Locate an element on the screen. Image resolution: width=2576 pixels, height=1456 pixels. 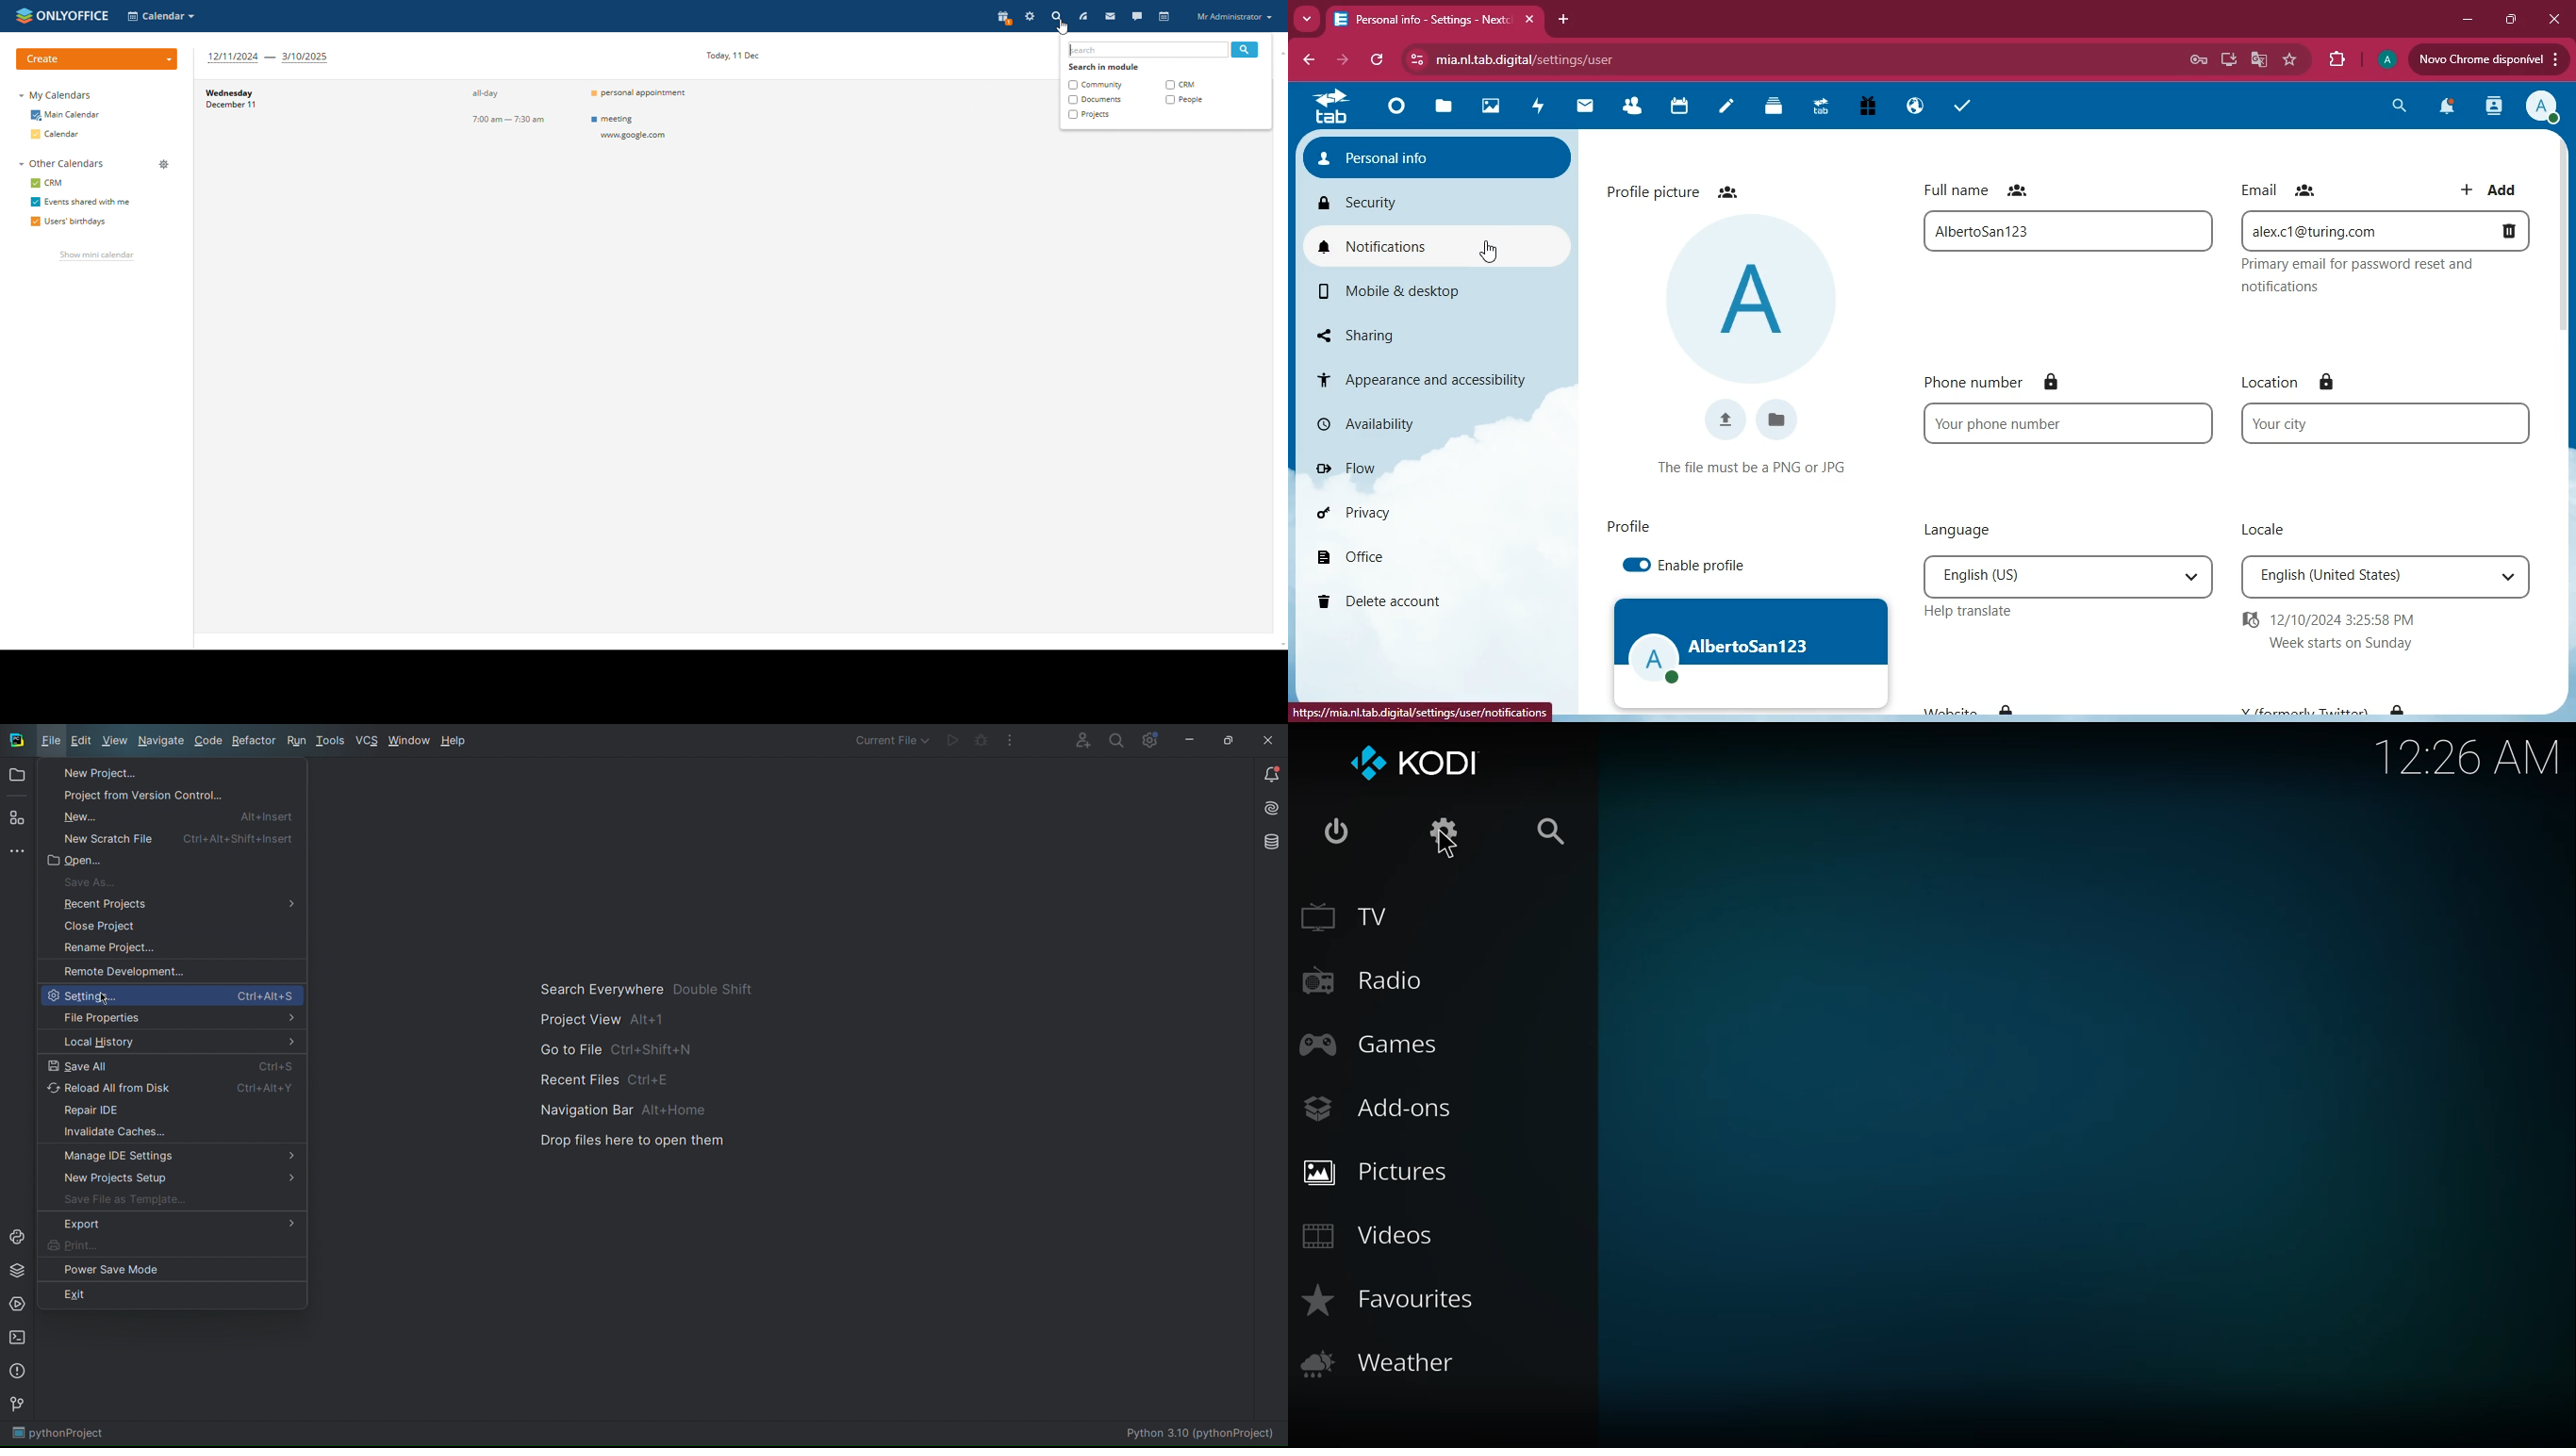
sharing is located at coordinates (1412, 331).